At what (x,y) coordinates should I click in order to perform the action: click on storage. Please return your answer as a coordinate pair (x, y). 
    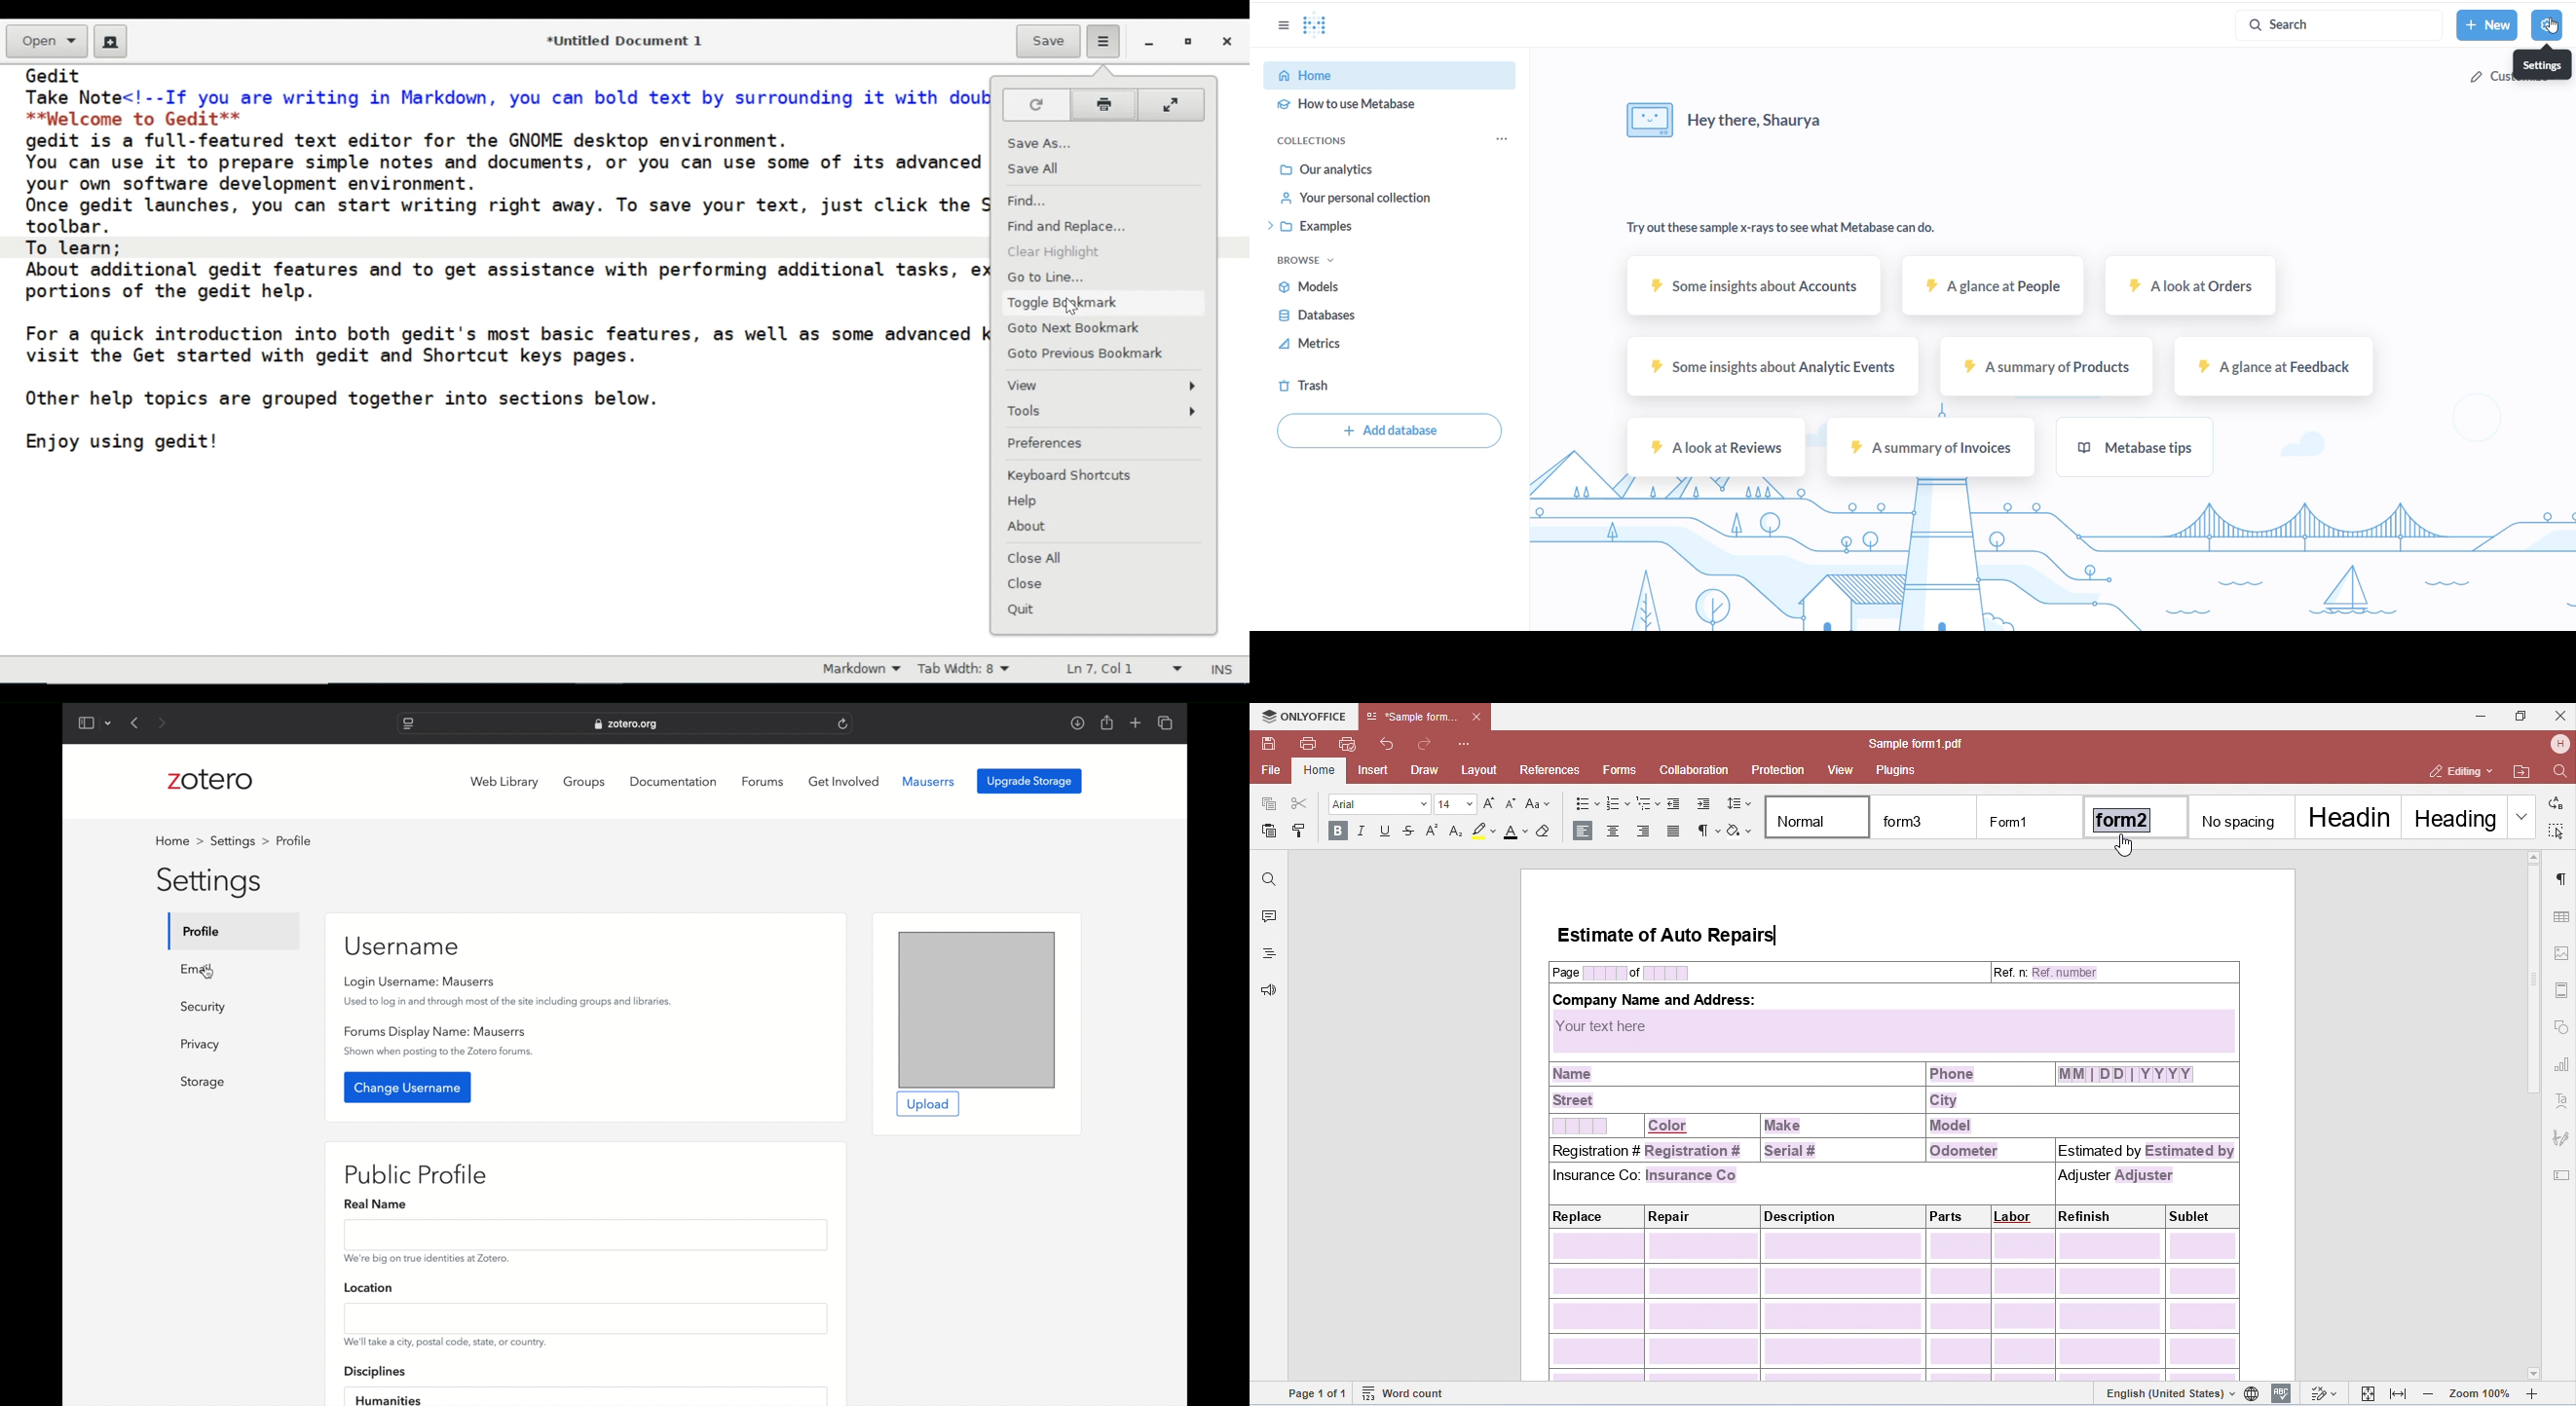
    Looking at the image, I should click on (203, 1083).